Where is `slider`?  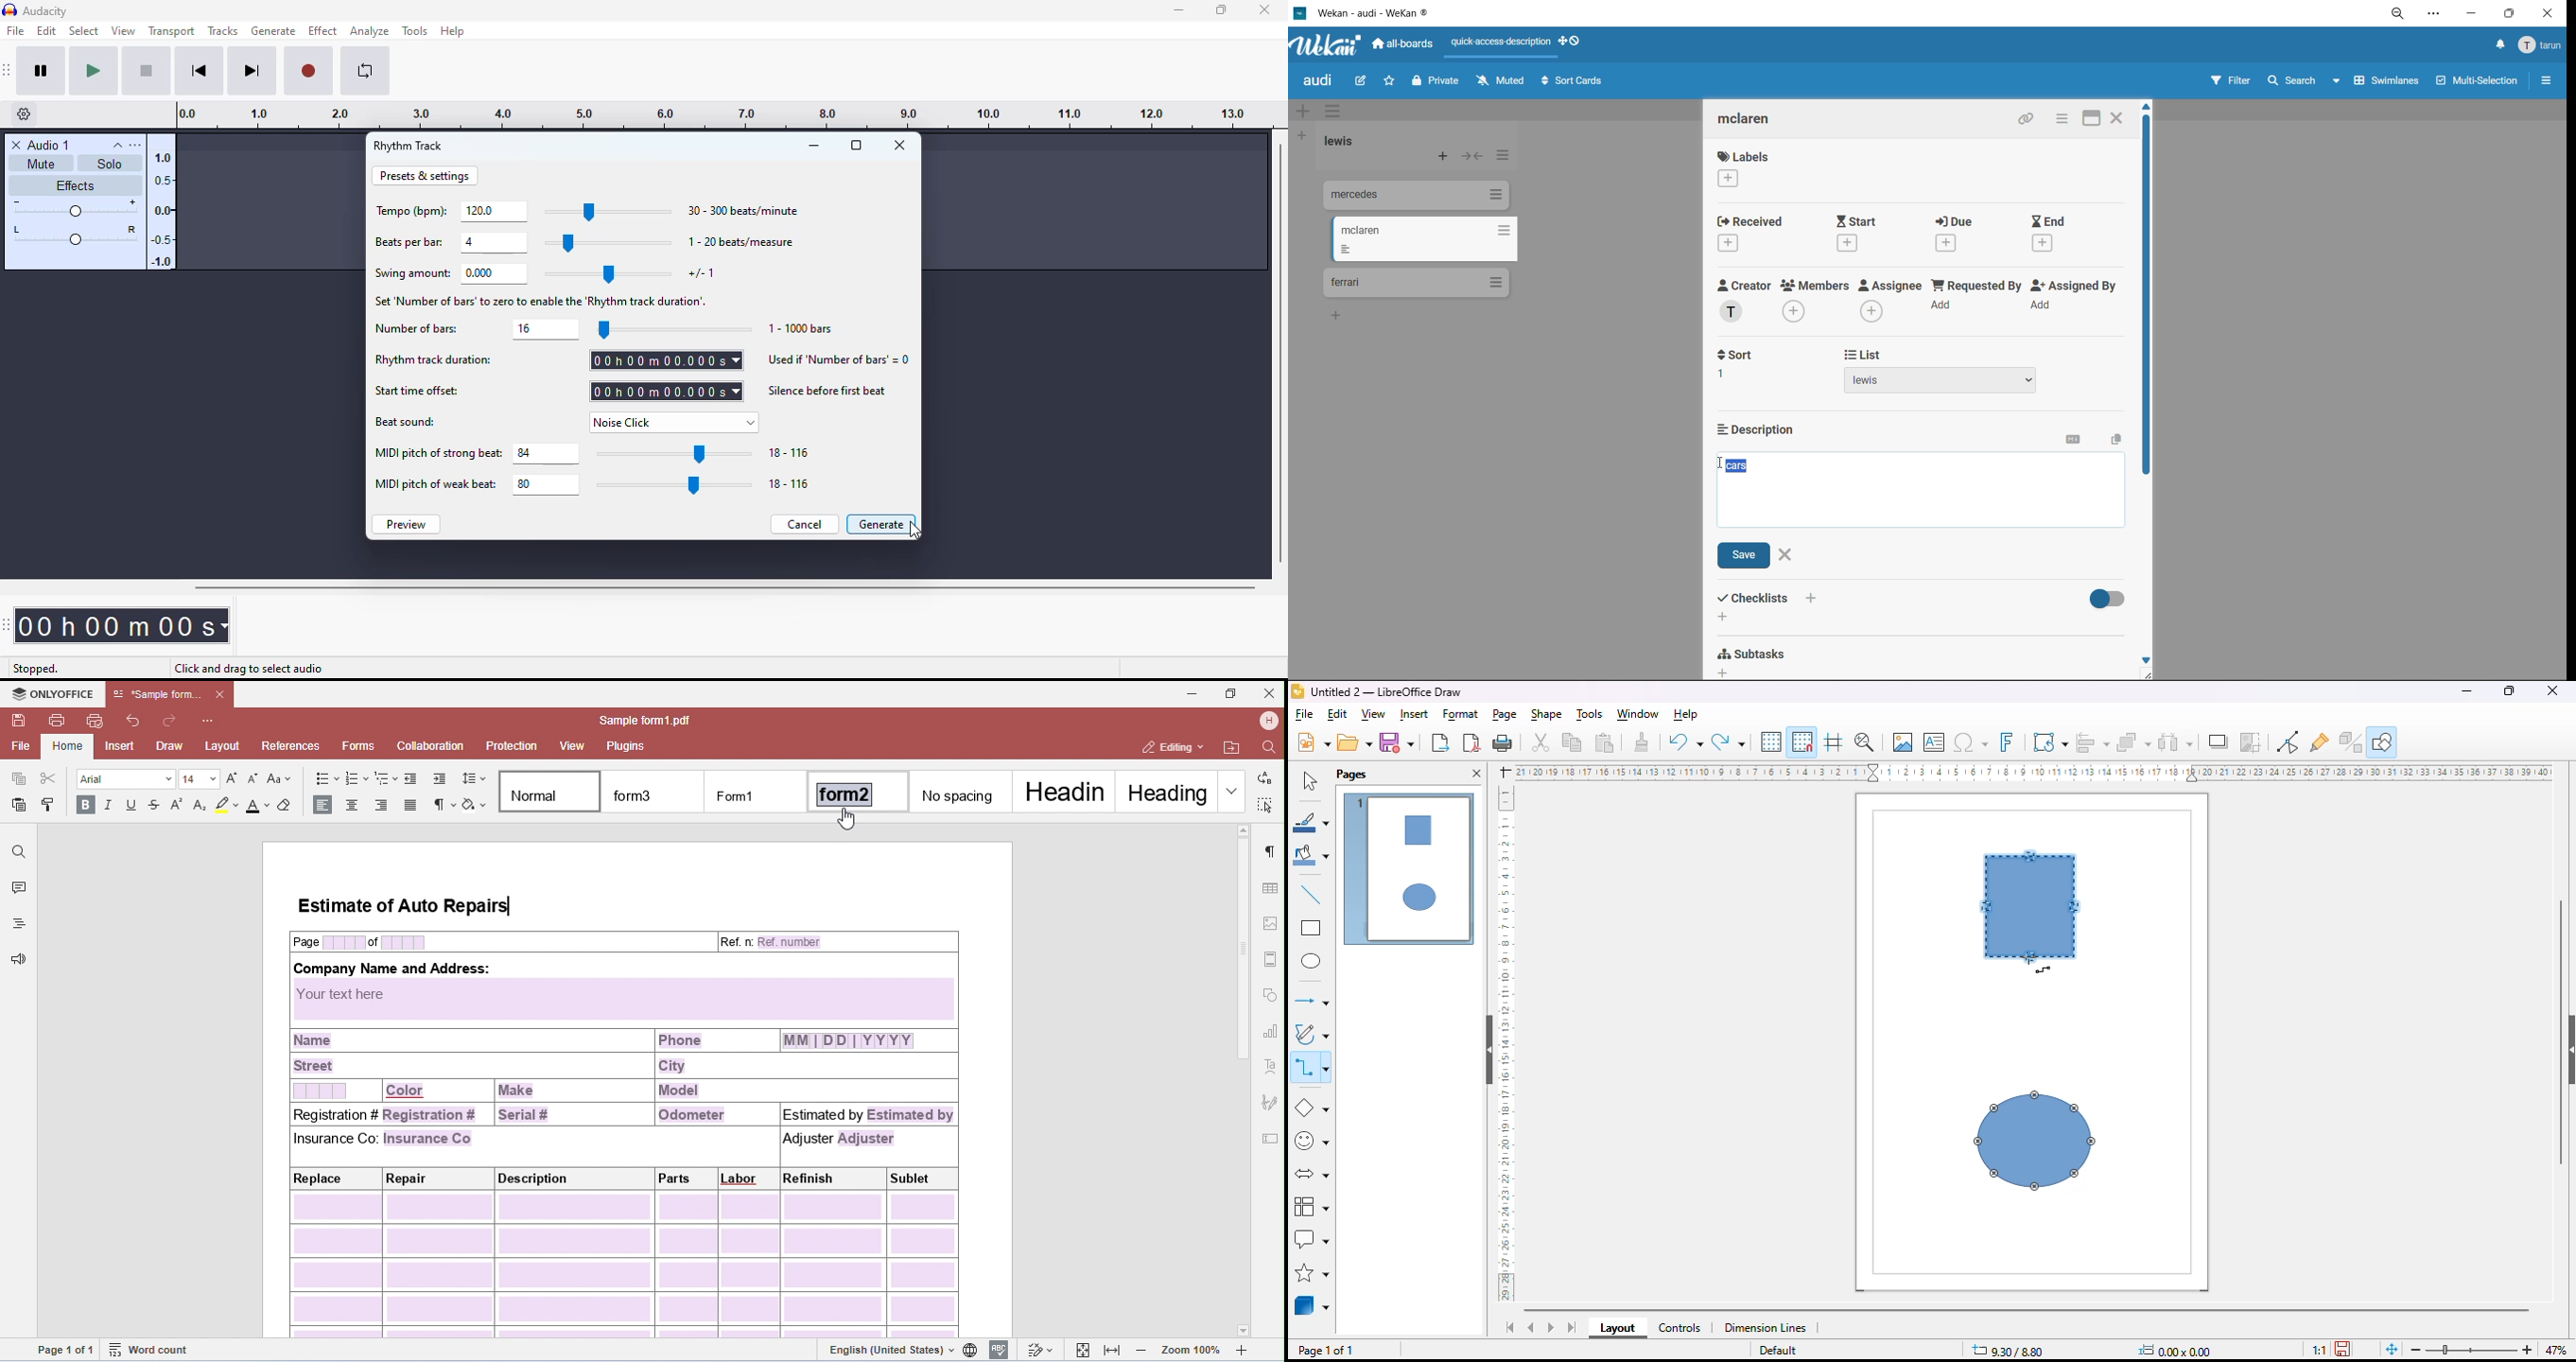 slider is located at coordinates (677, 455).